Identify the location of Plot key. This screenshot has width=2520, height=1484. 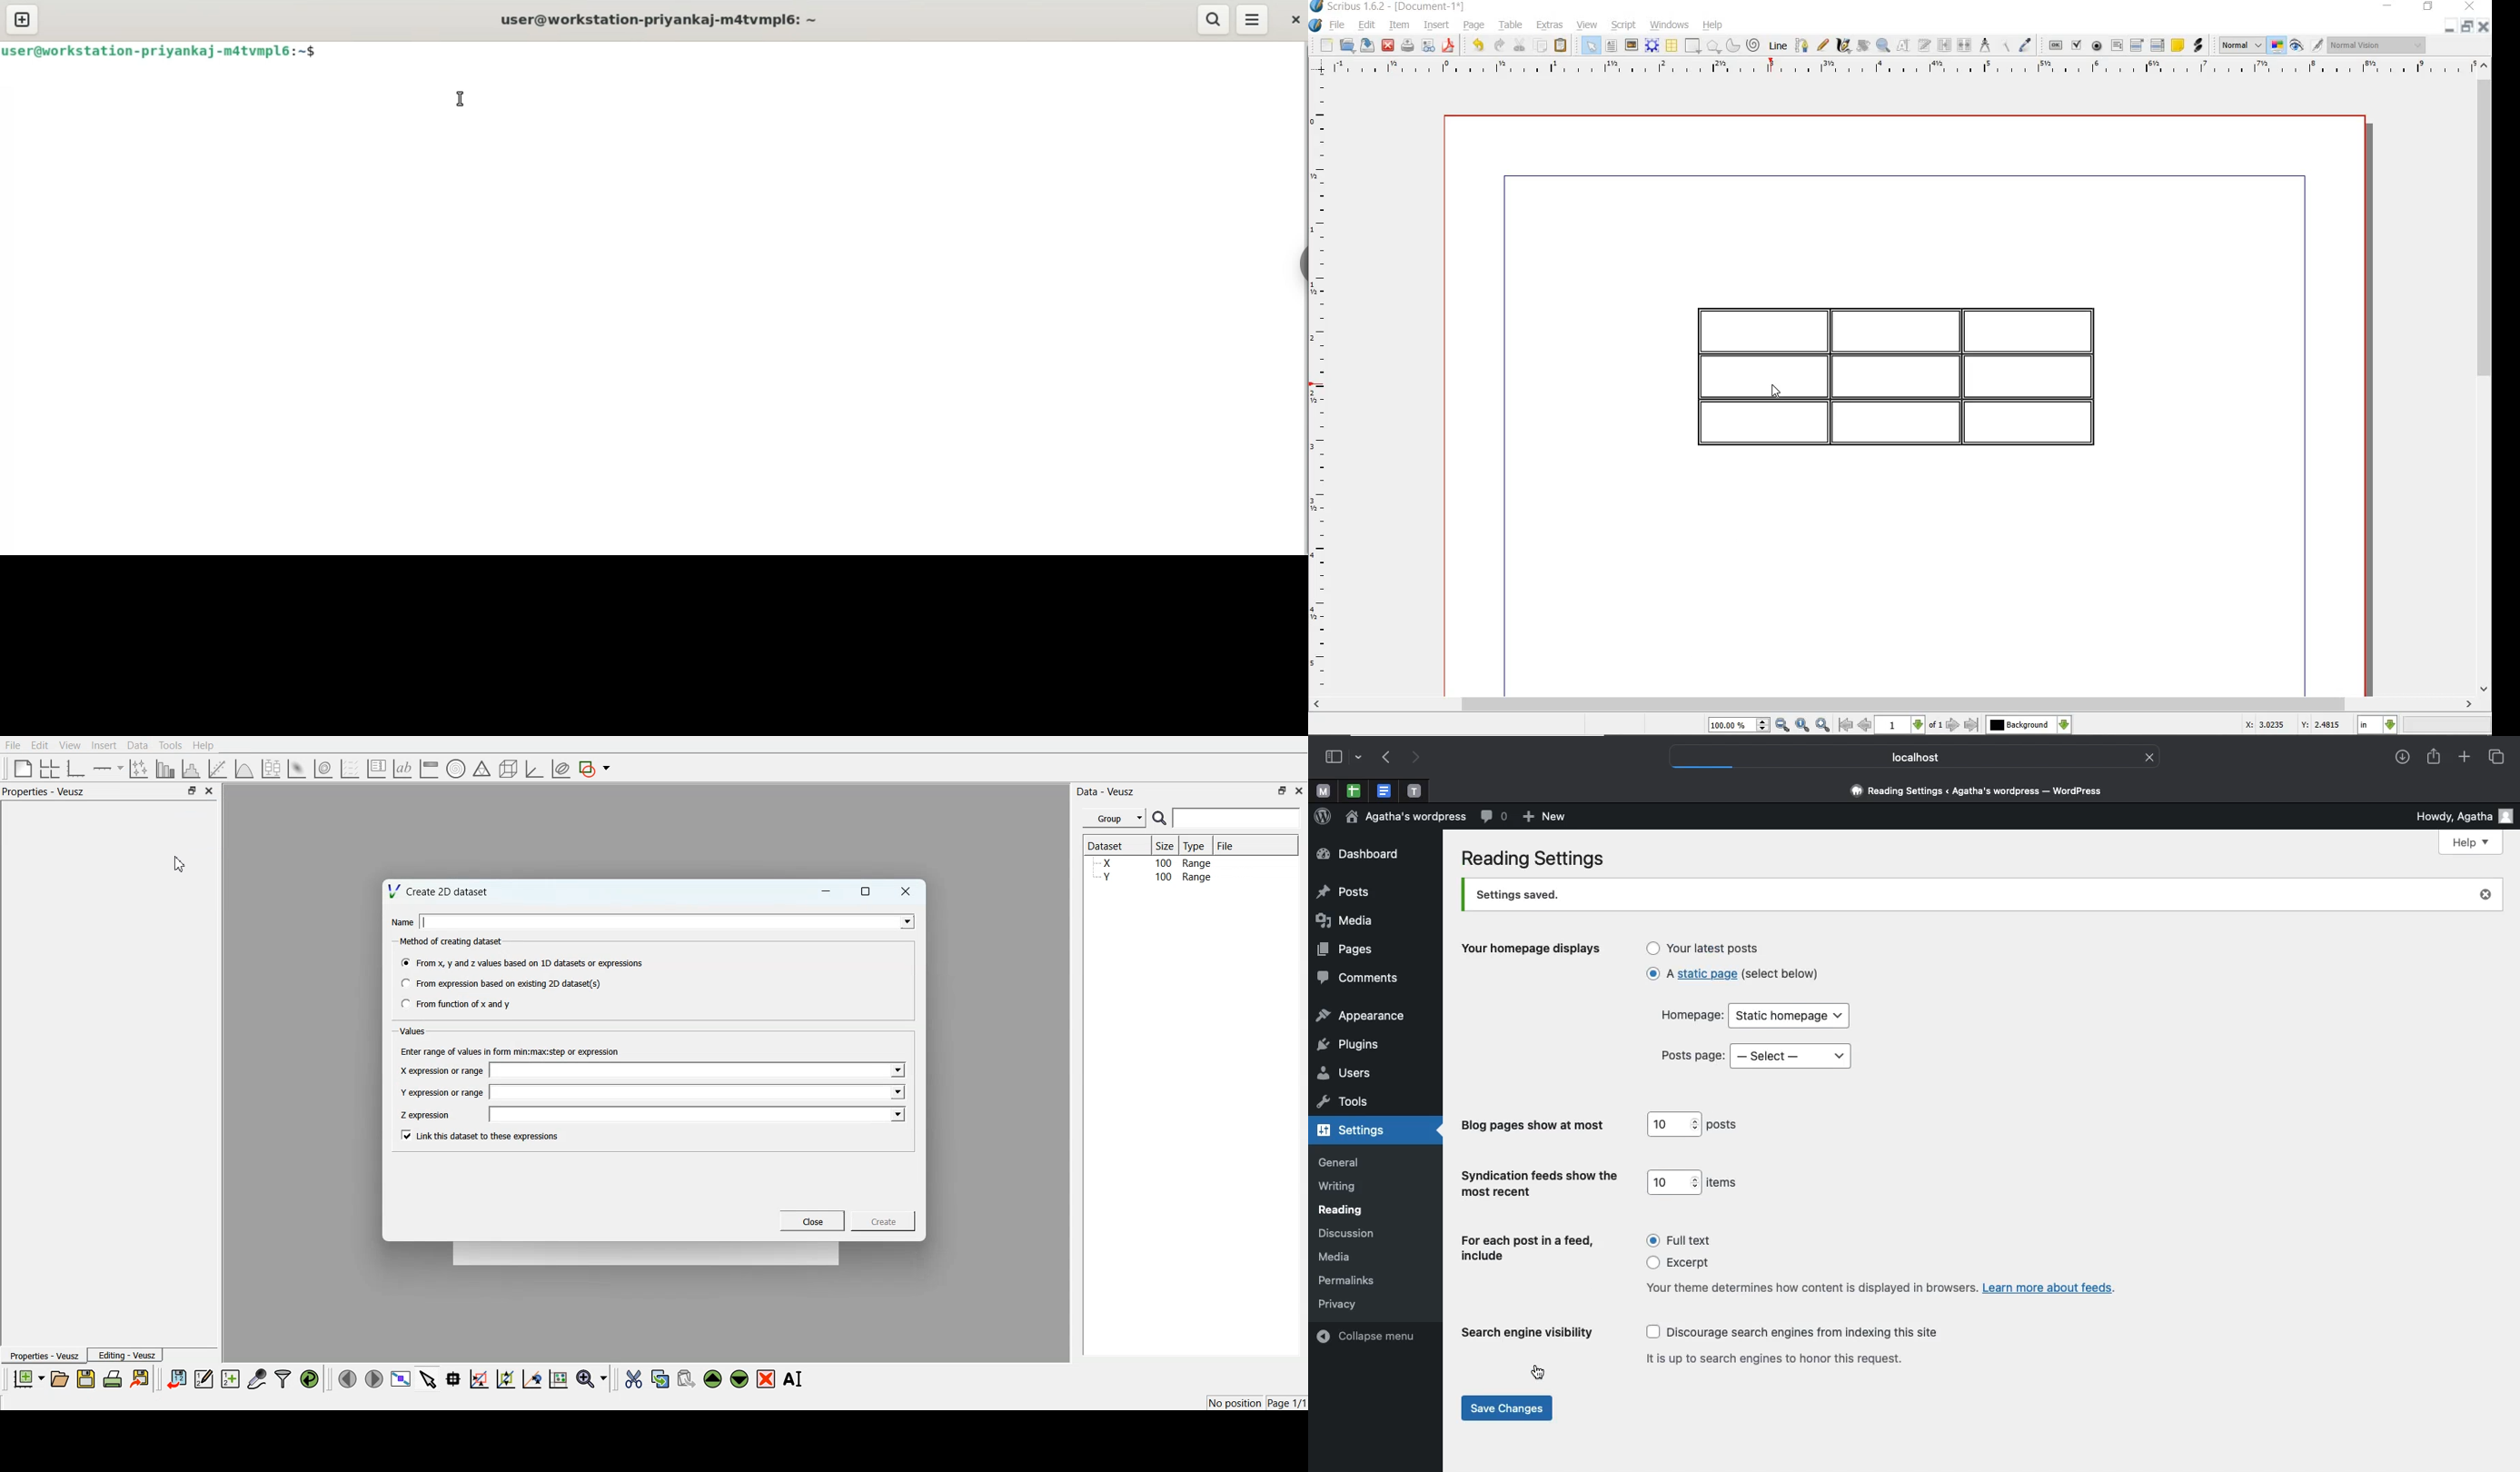
(376, 769).